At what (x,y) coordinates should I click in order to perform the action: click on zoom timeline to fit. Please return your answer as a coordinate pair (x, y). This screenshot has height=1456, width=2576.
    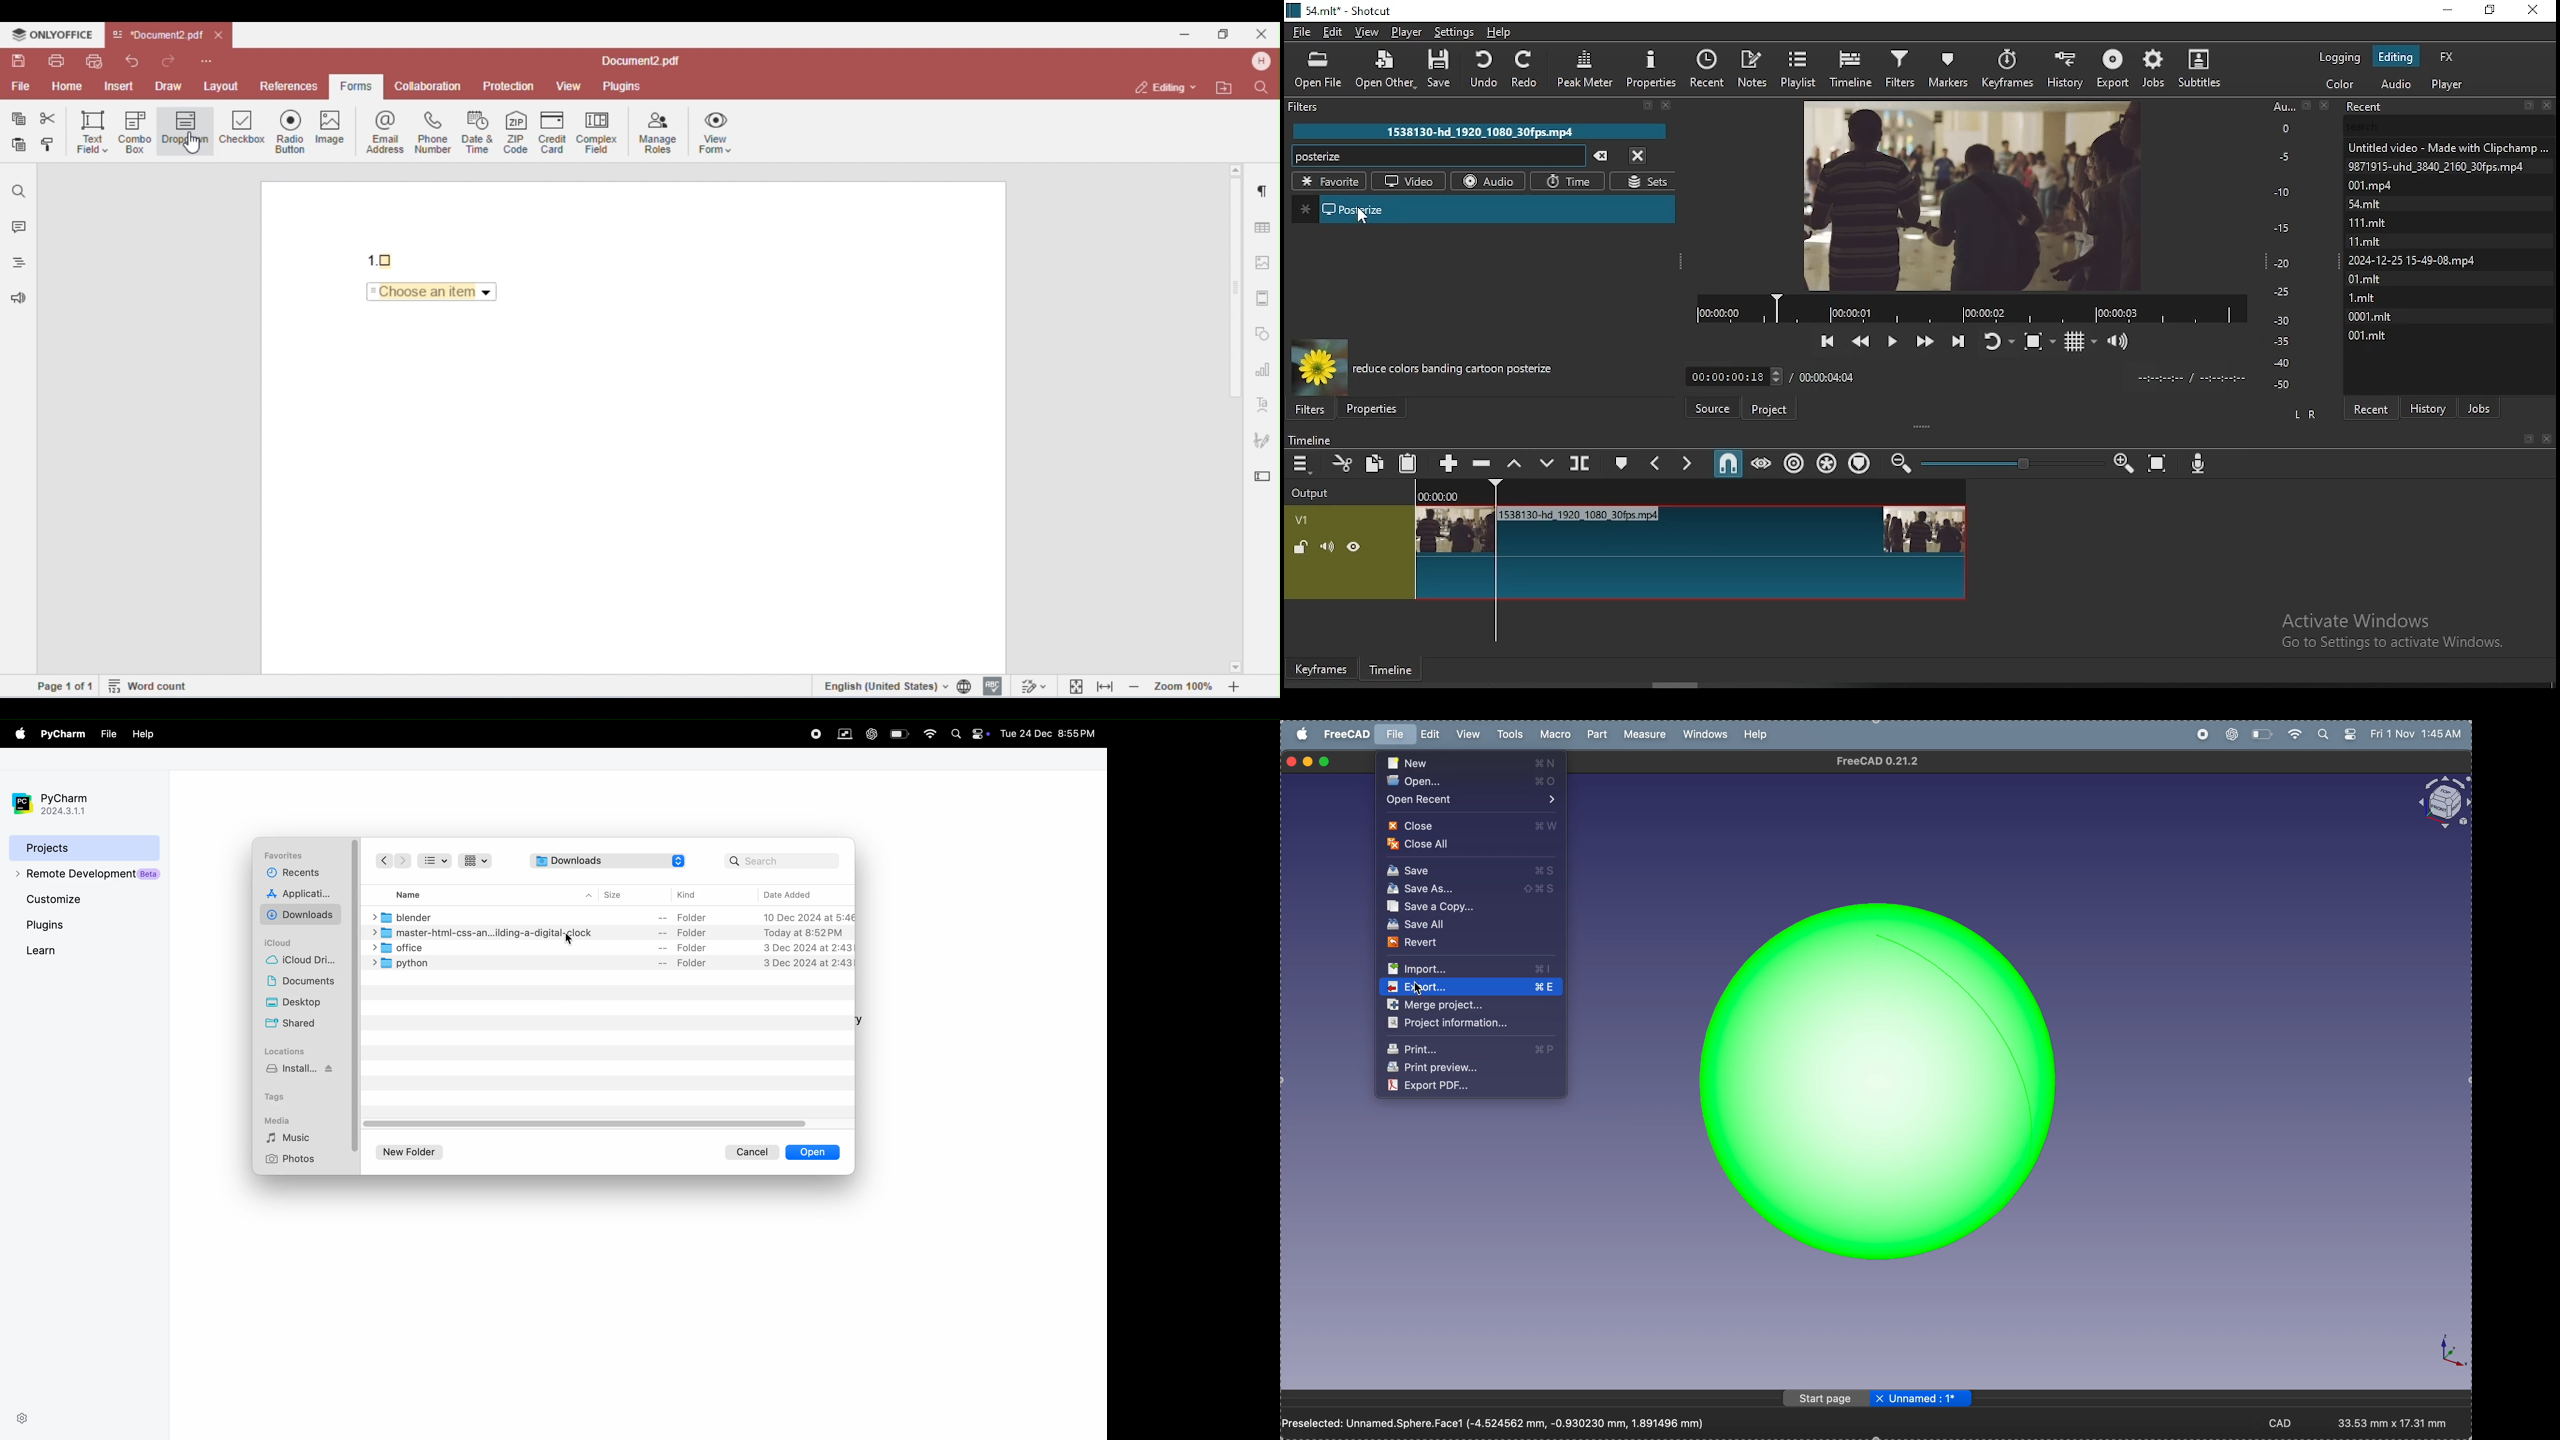
    Looking at the image, I should click on (2151, 463).